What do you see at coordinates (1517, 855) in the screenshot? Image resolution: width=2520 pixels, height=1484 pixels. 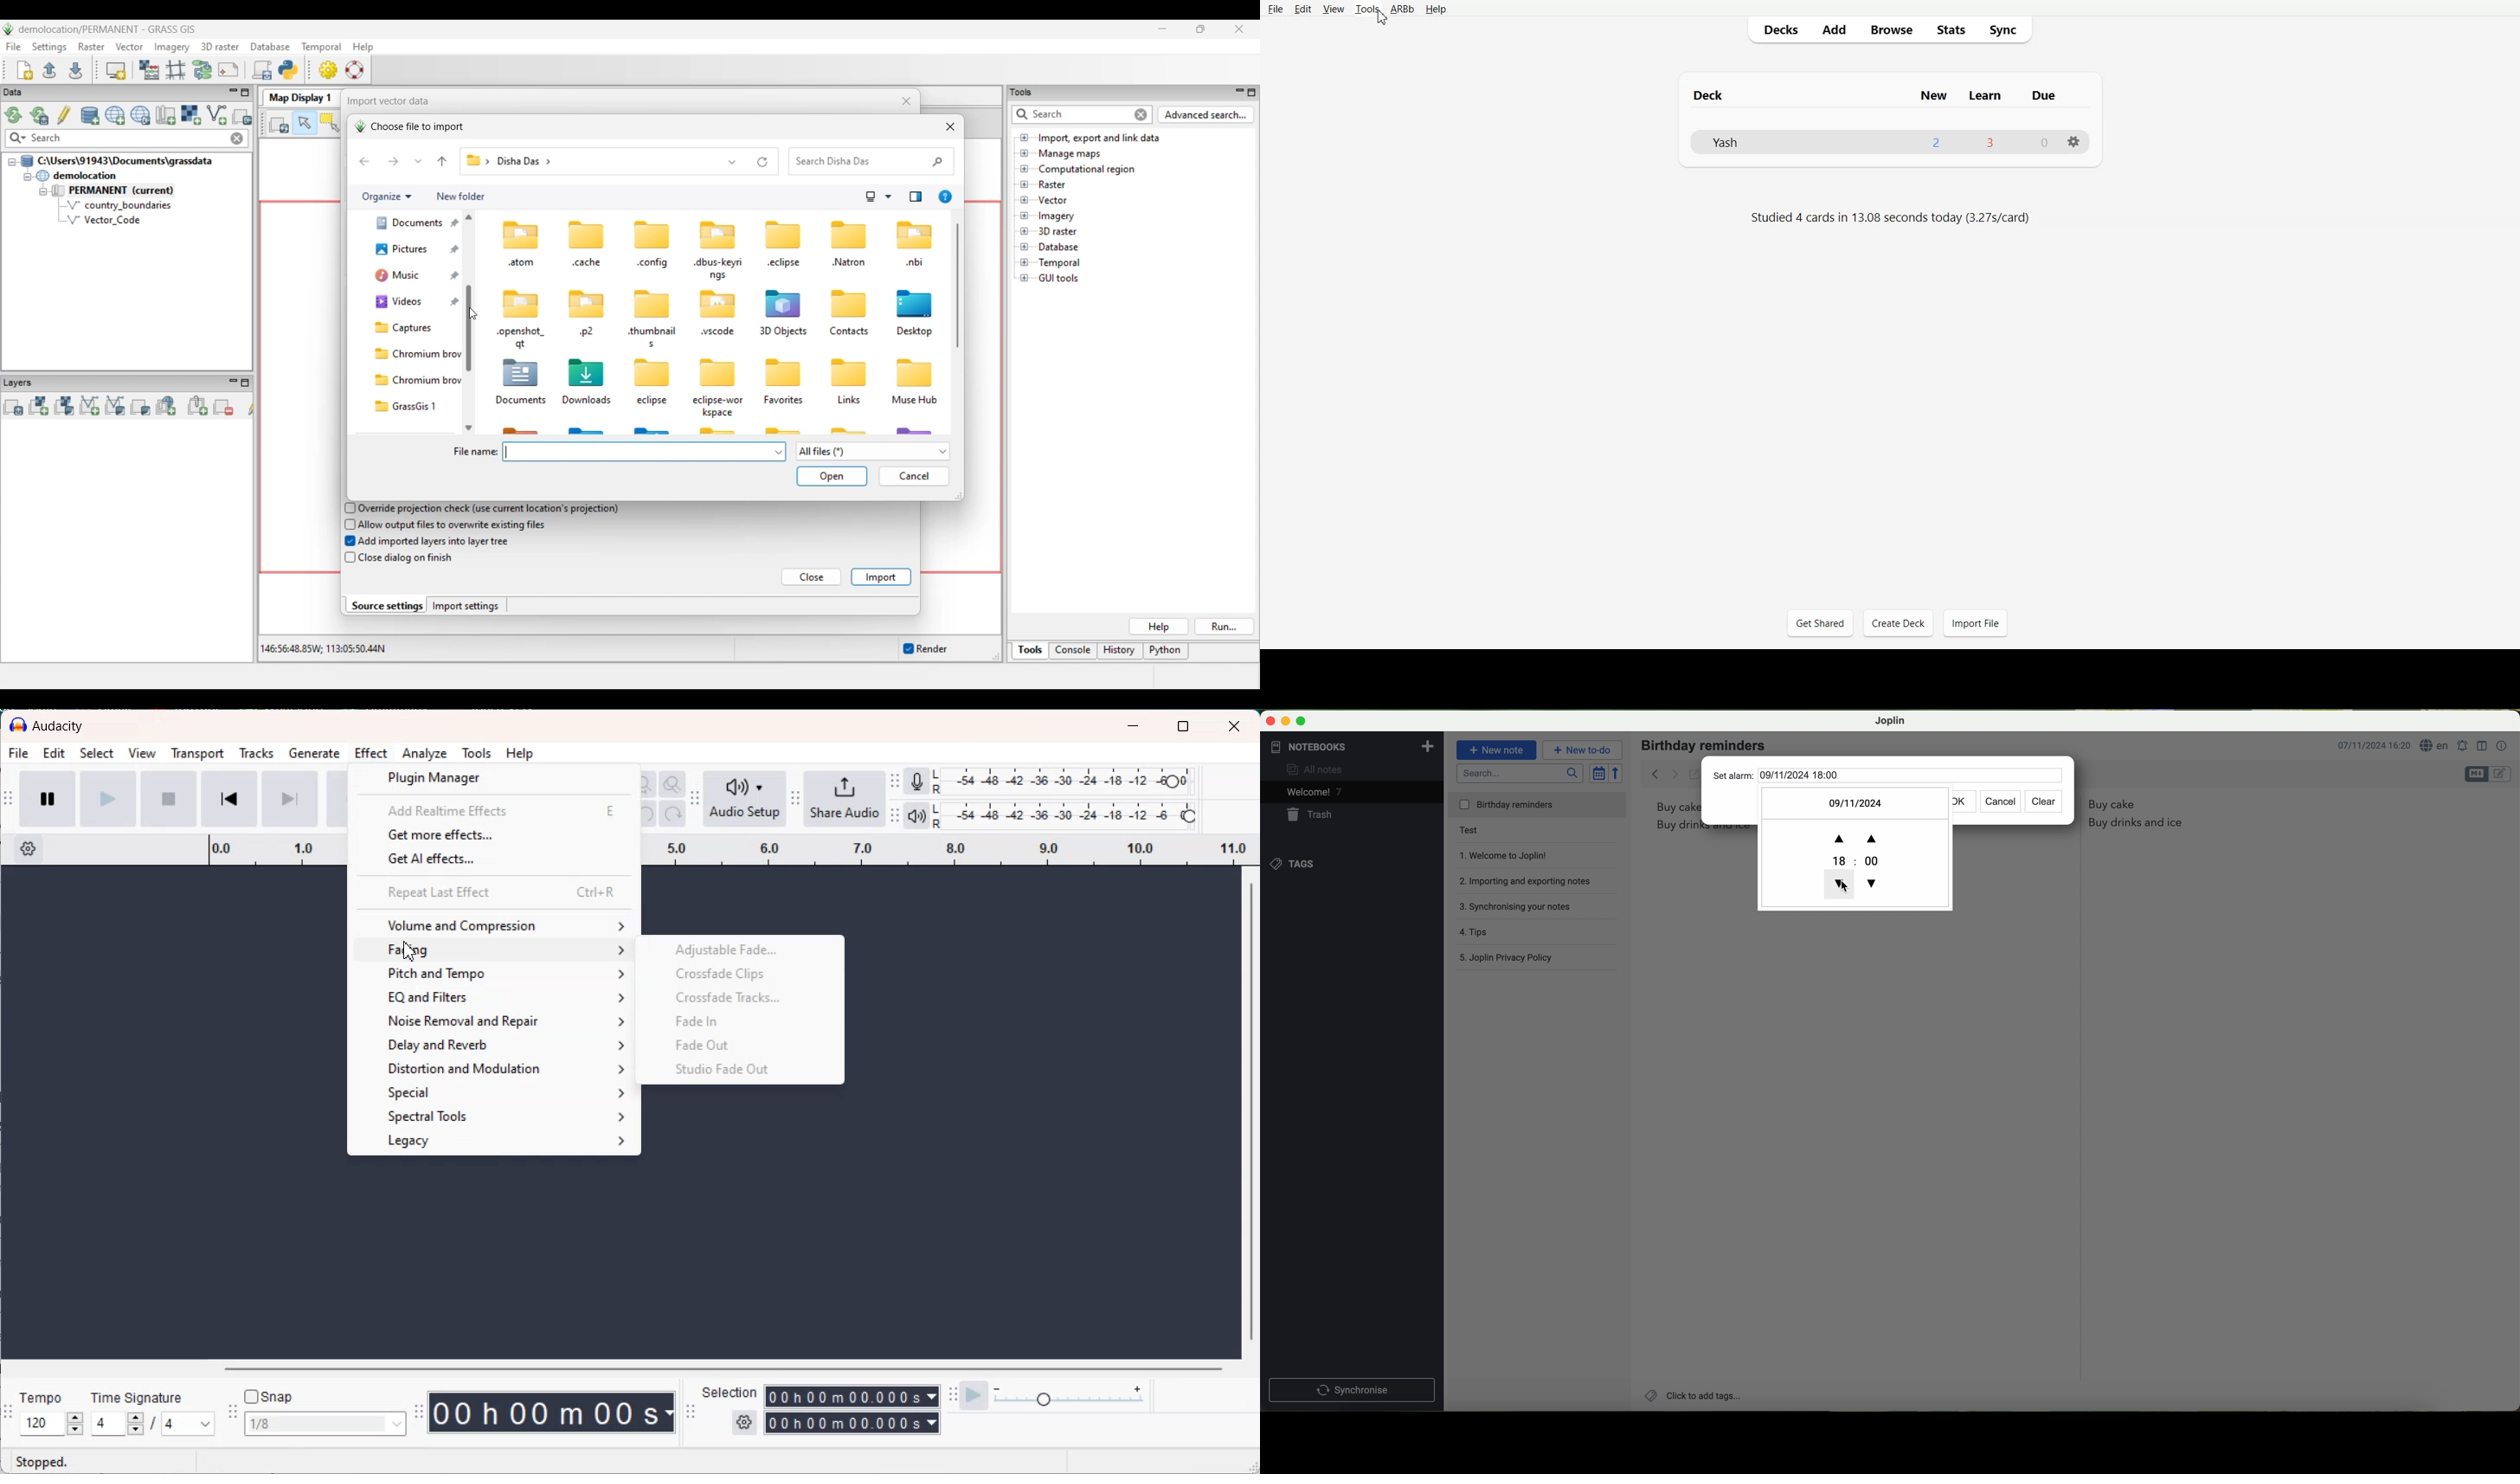 I see `welcome to Joplin` at bounding box center [1517, 855].